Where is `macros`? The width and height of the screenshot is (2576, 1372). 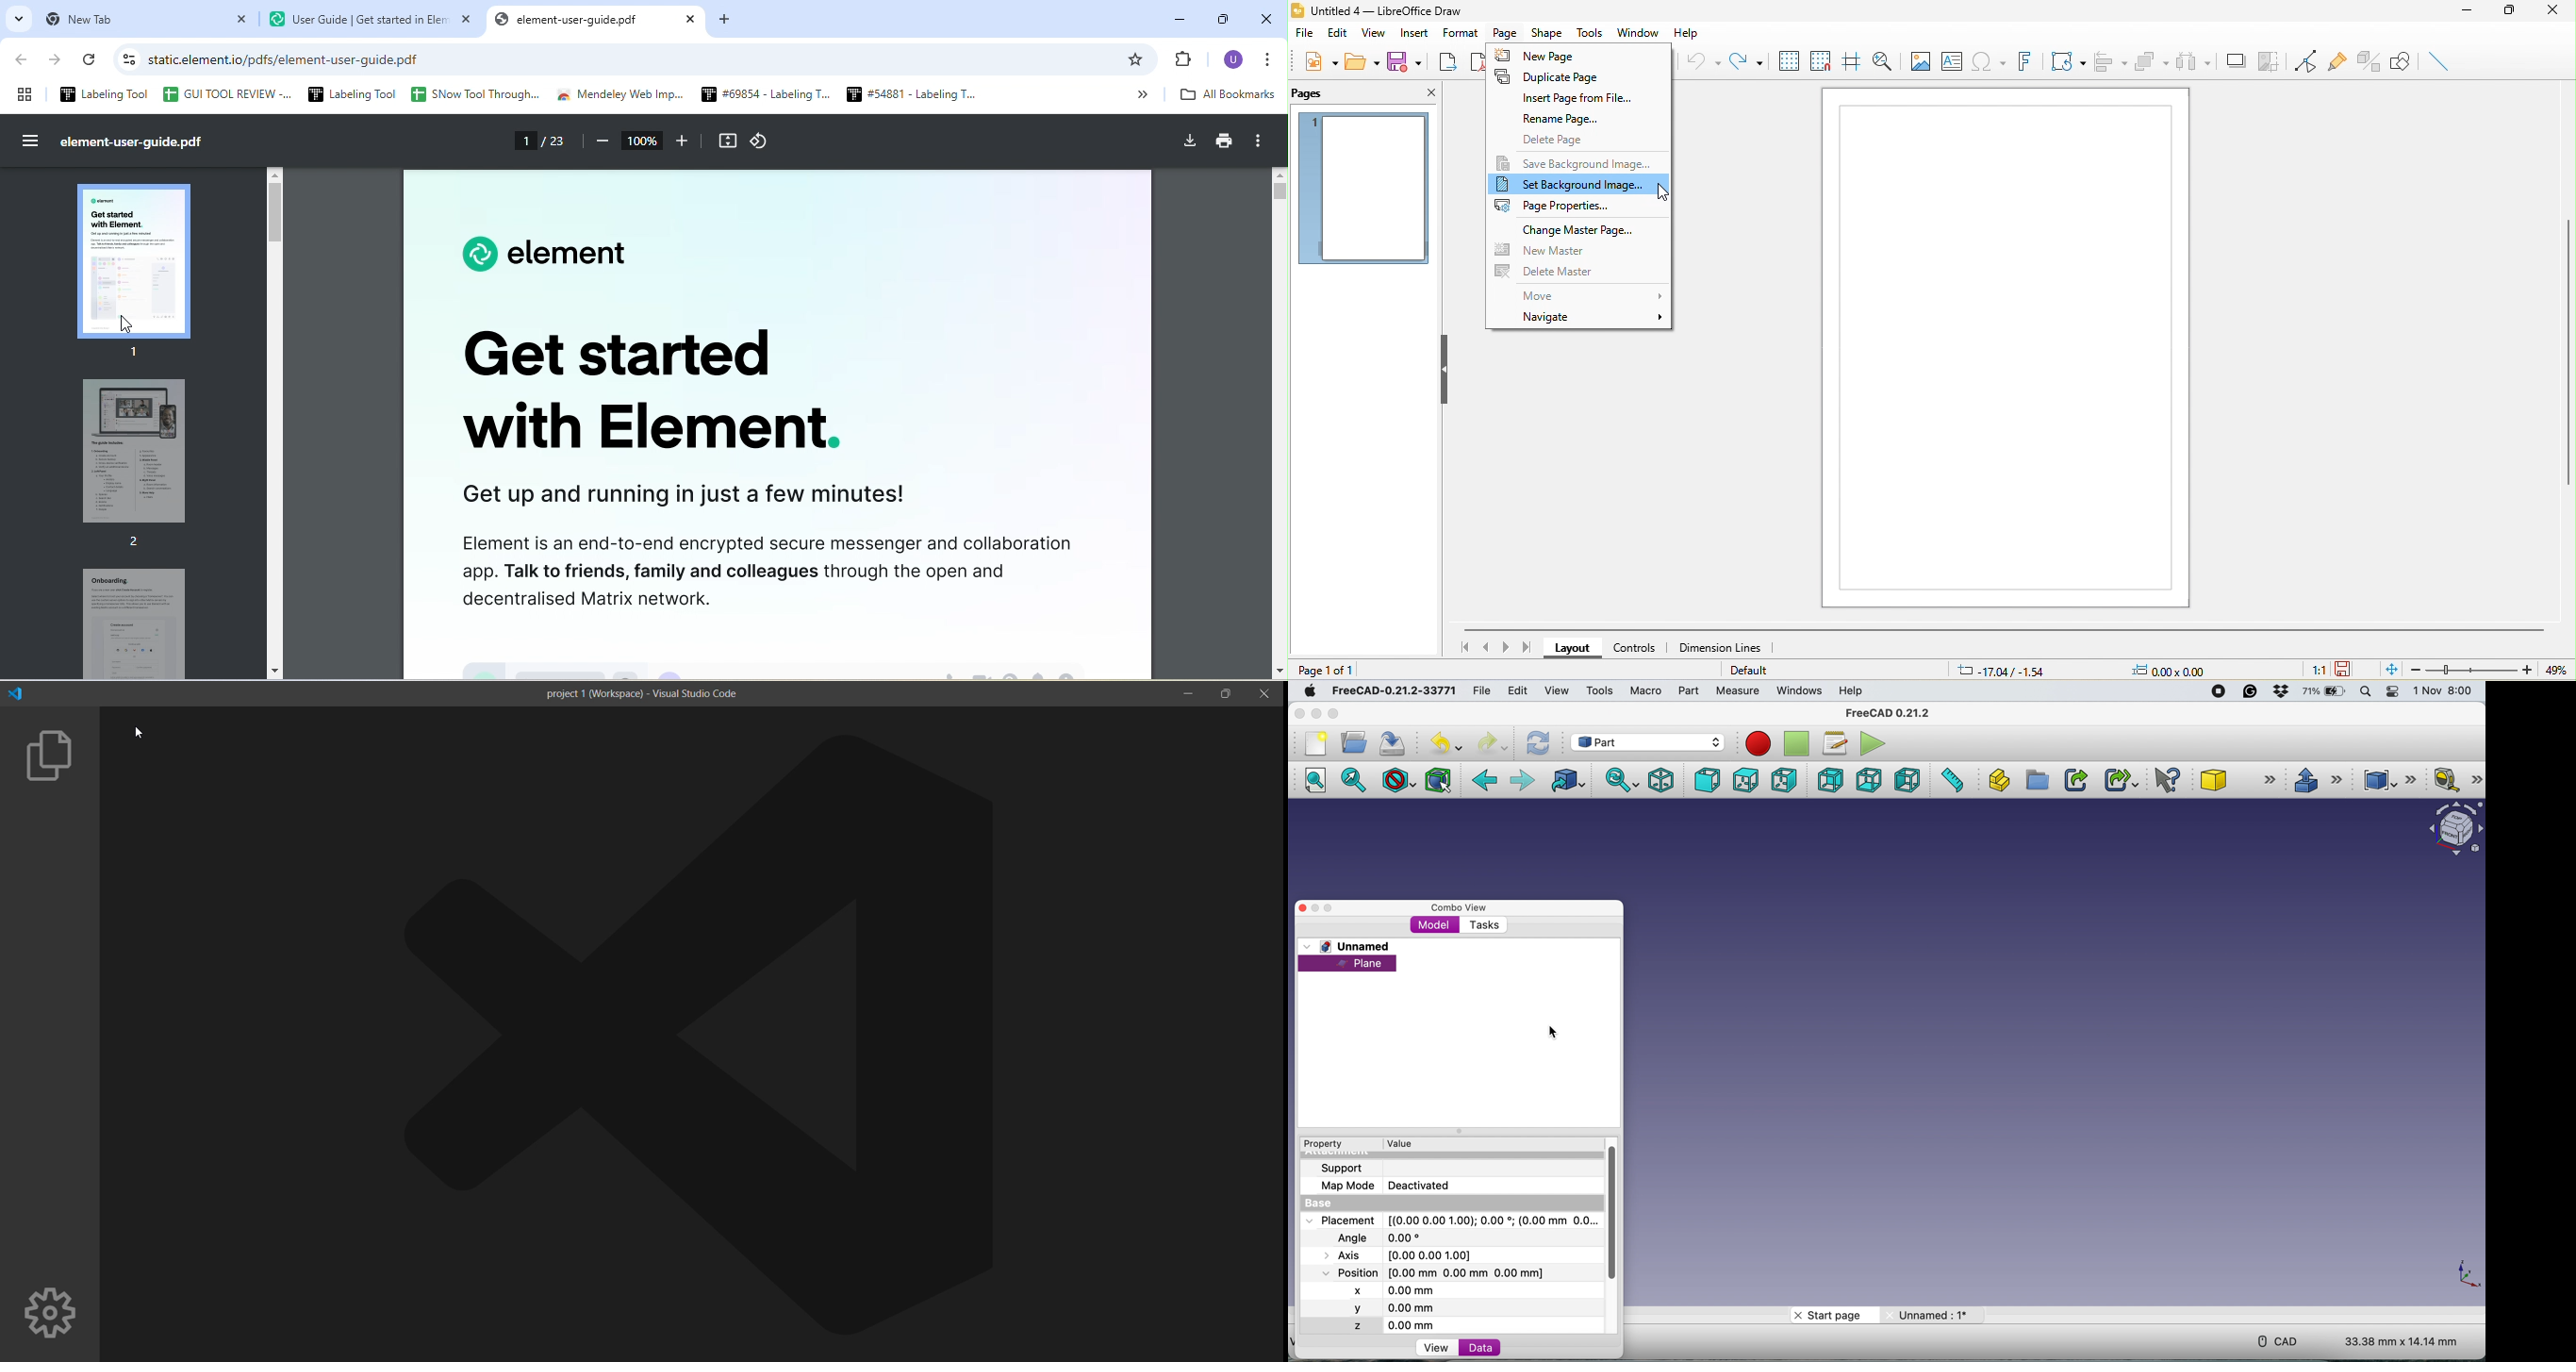
macros is located at coordinates (1835, 743).